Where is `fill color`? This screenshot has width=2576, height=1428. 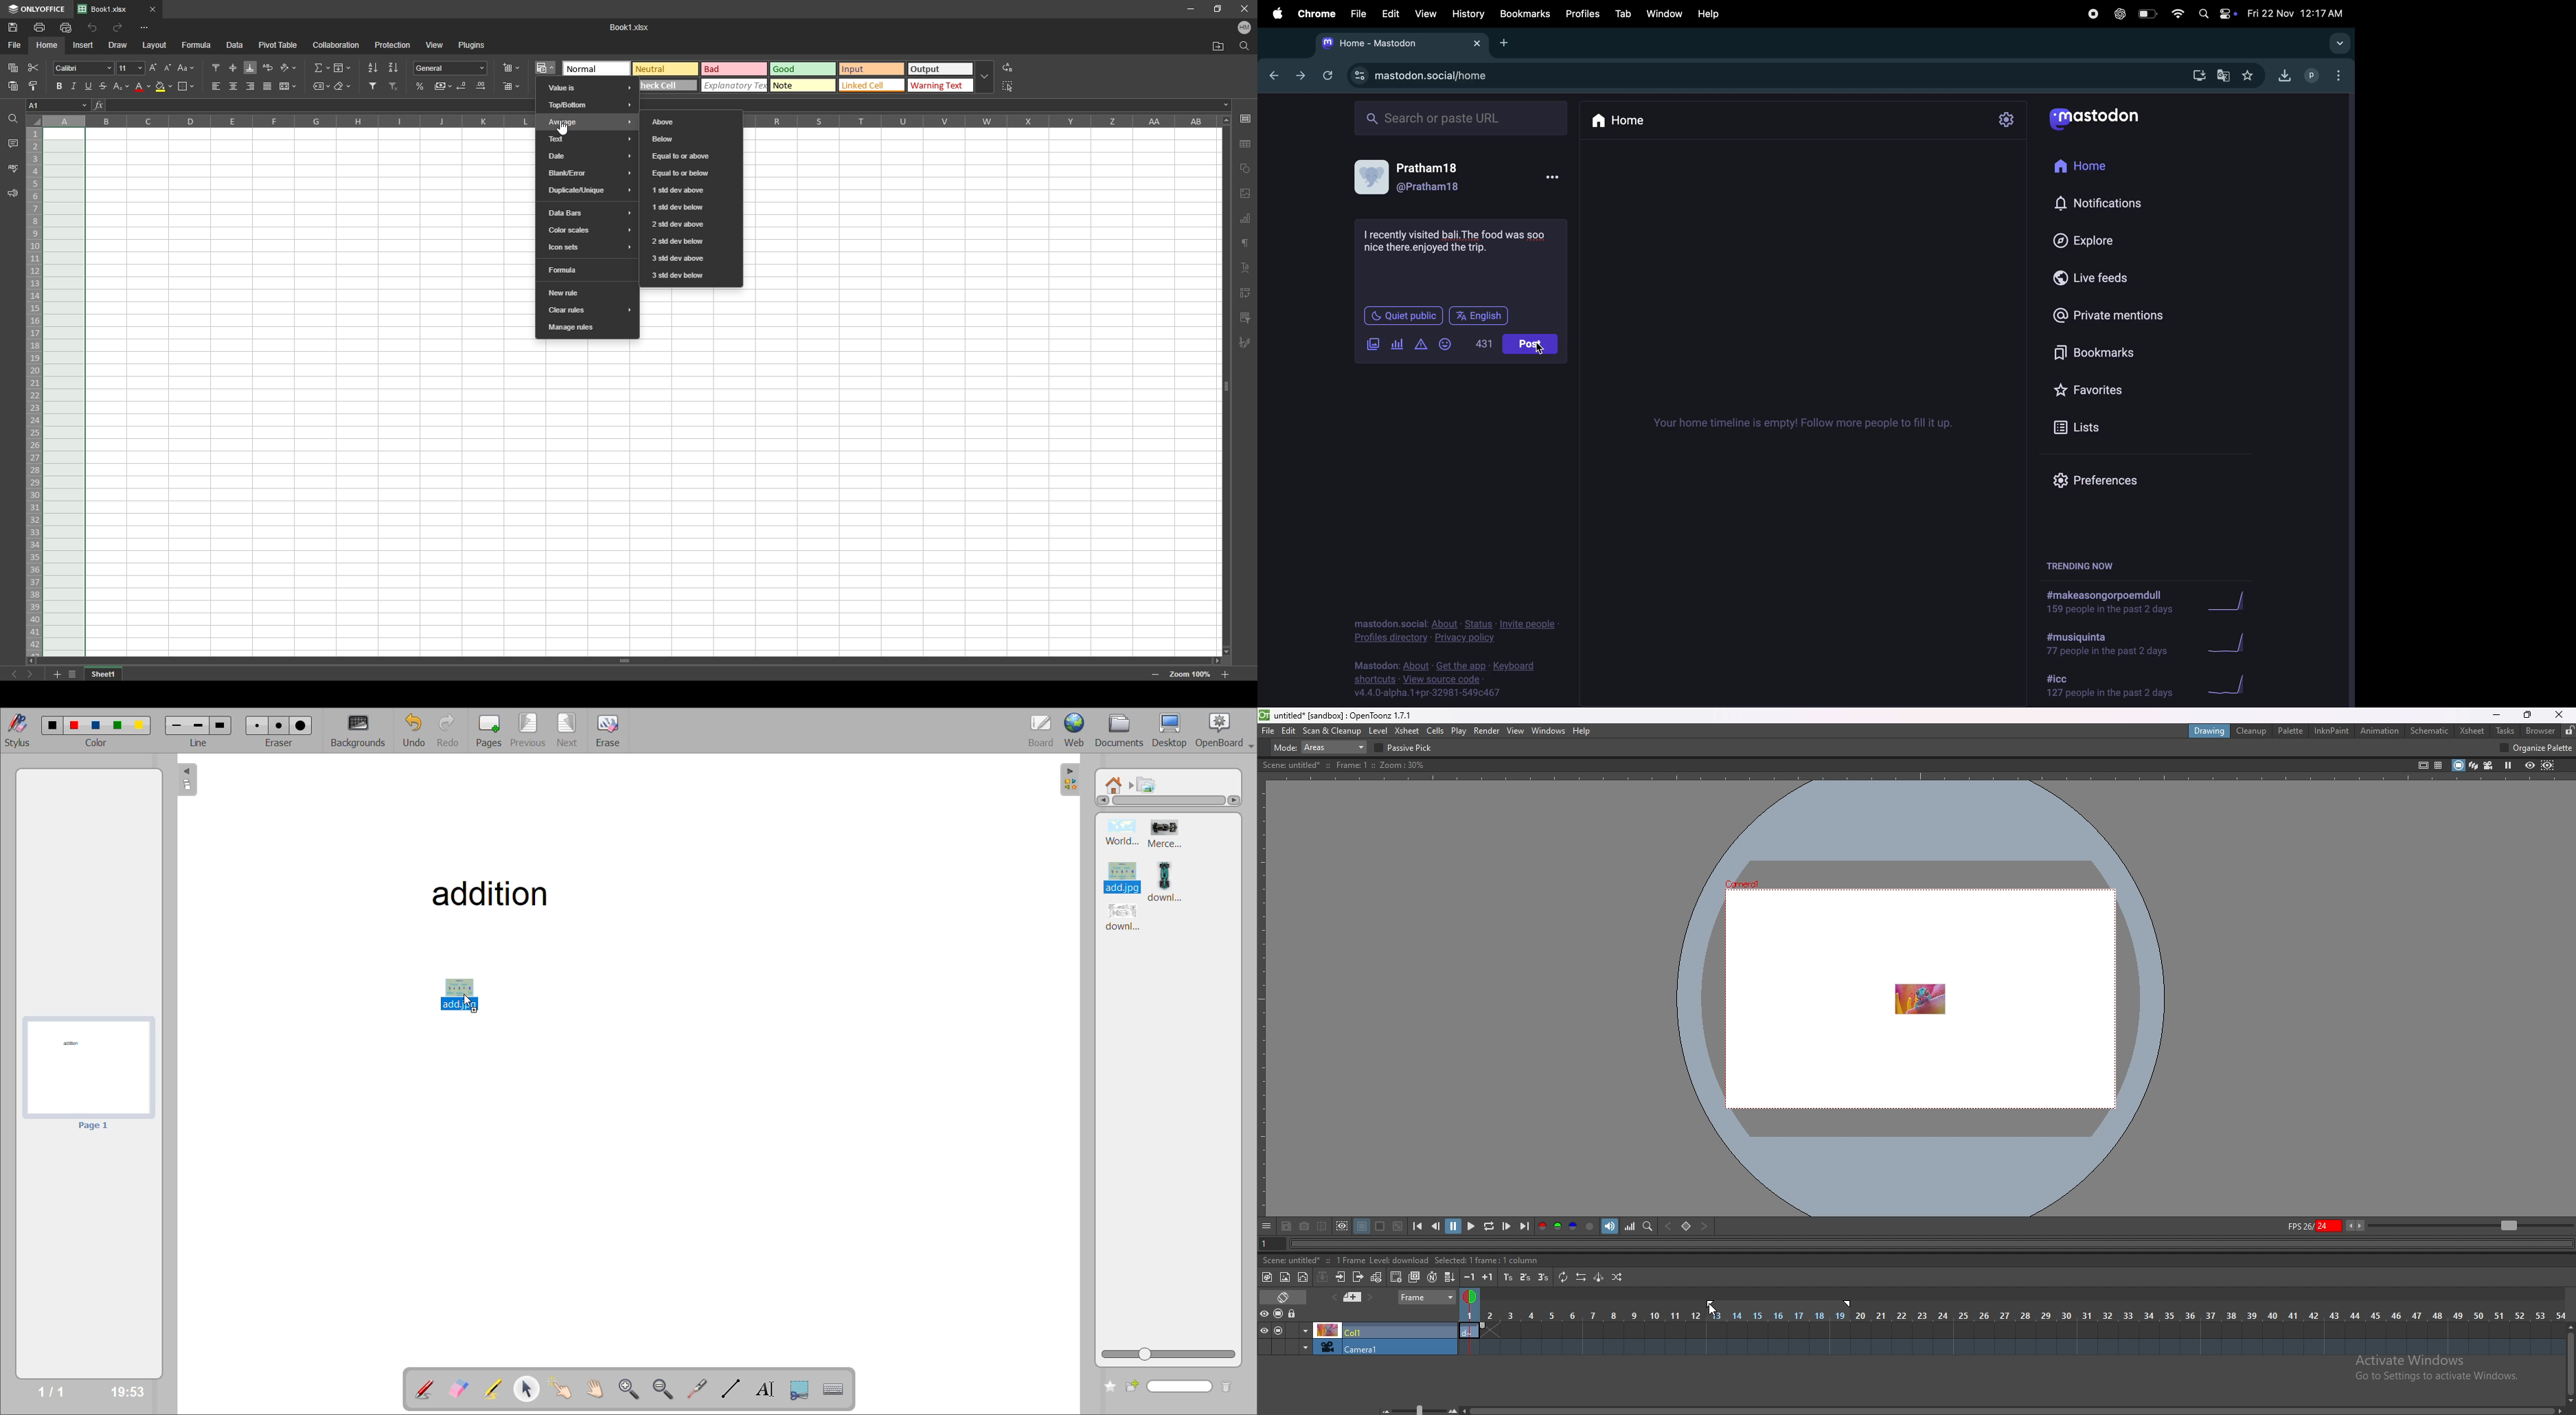
fill color is located at coordinates (164, 86).